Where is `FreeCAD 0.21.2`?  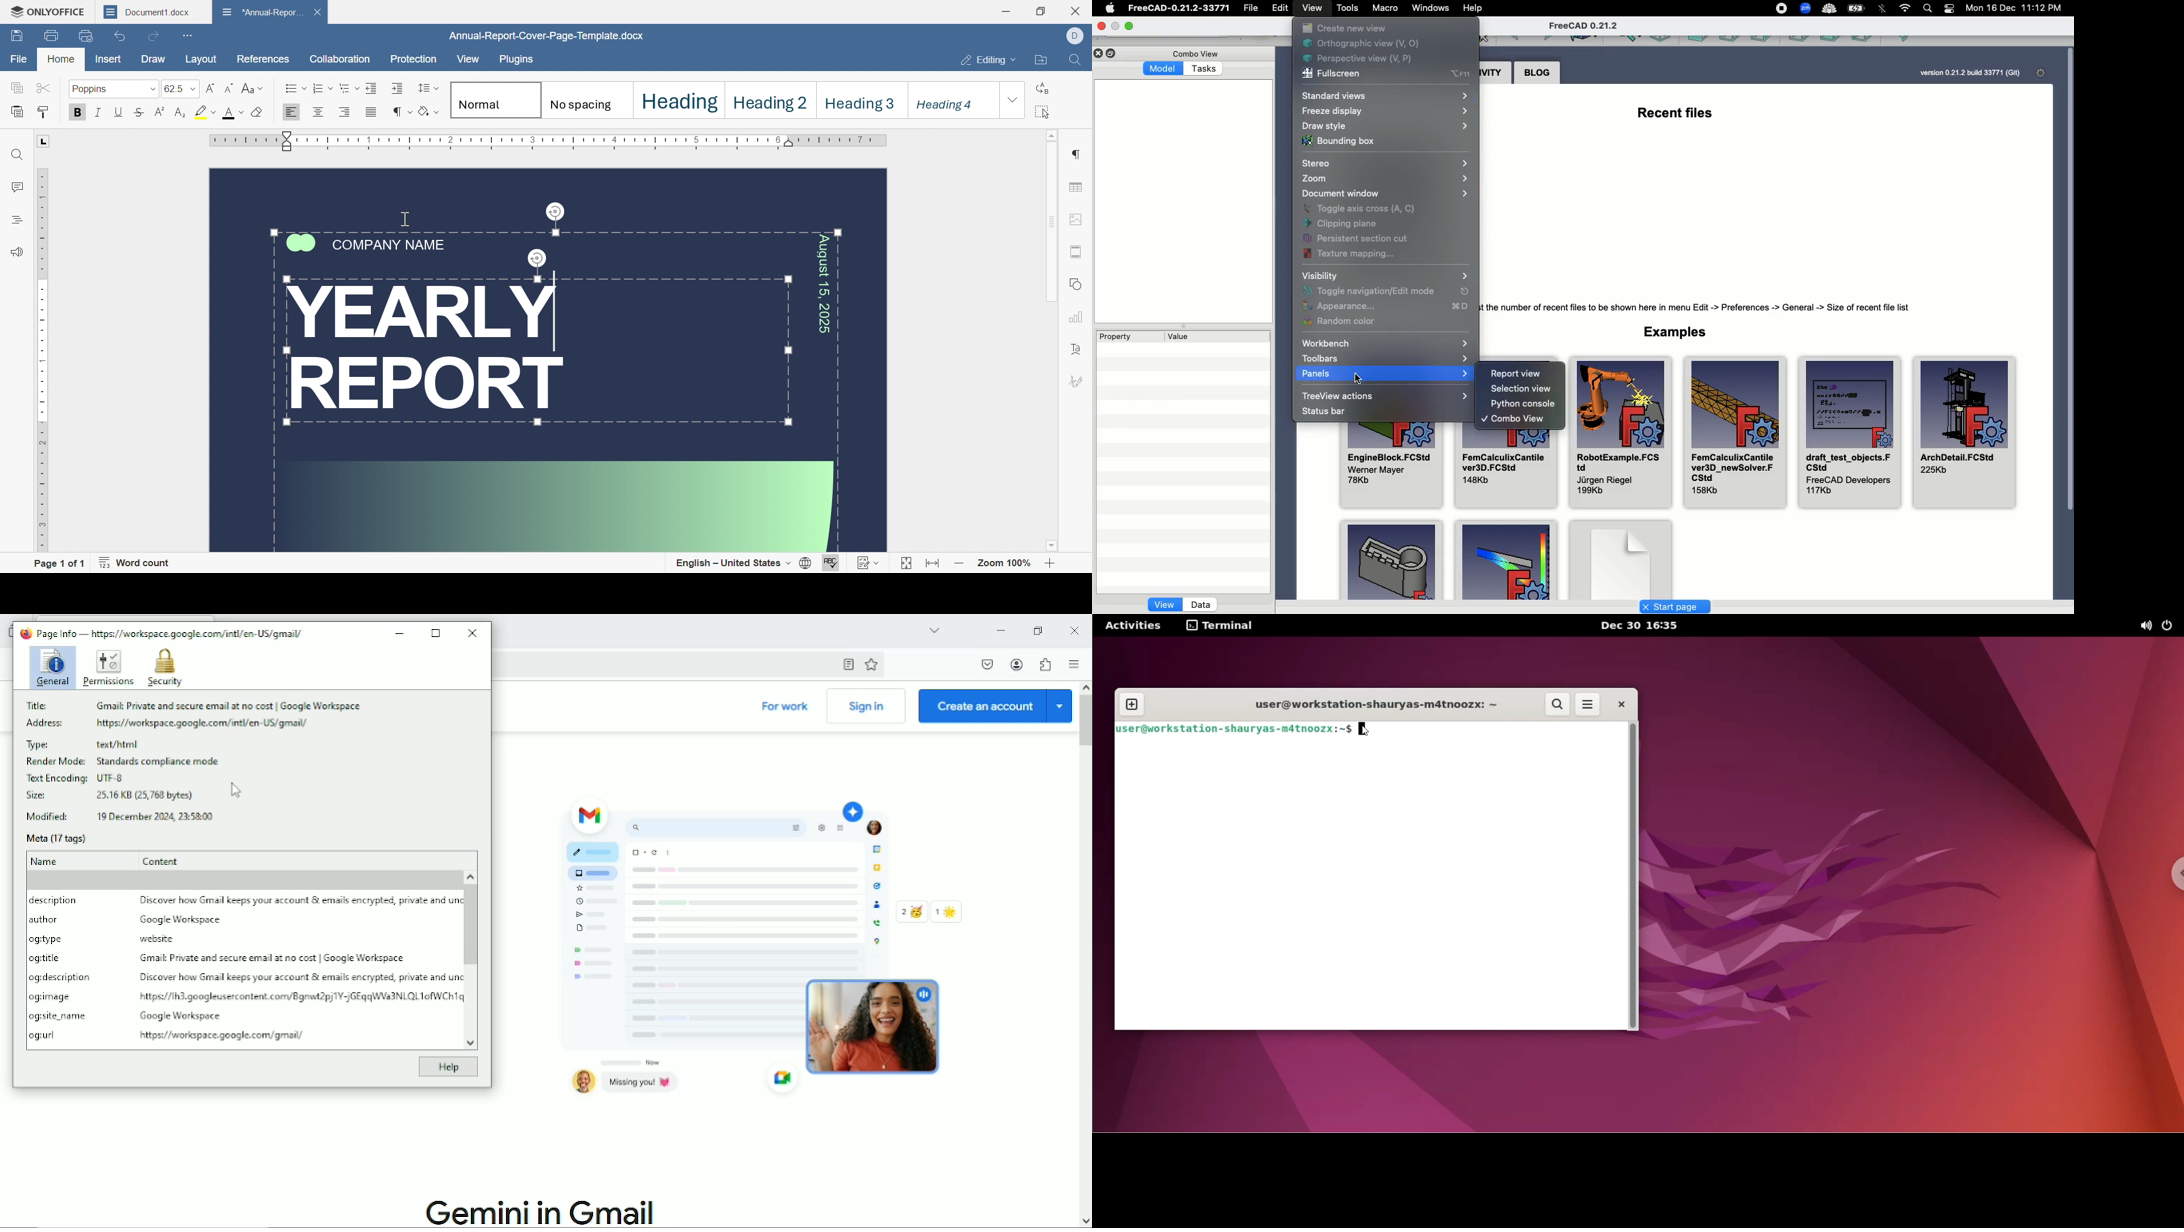 FreeCAD 0.21.2 is located at coordinates (1585, 27).